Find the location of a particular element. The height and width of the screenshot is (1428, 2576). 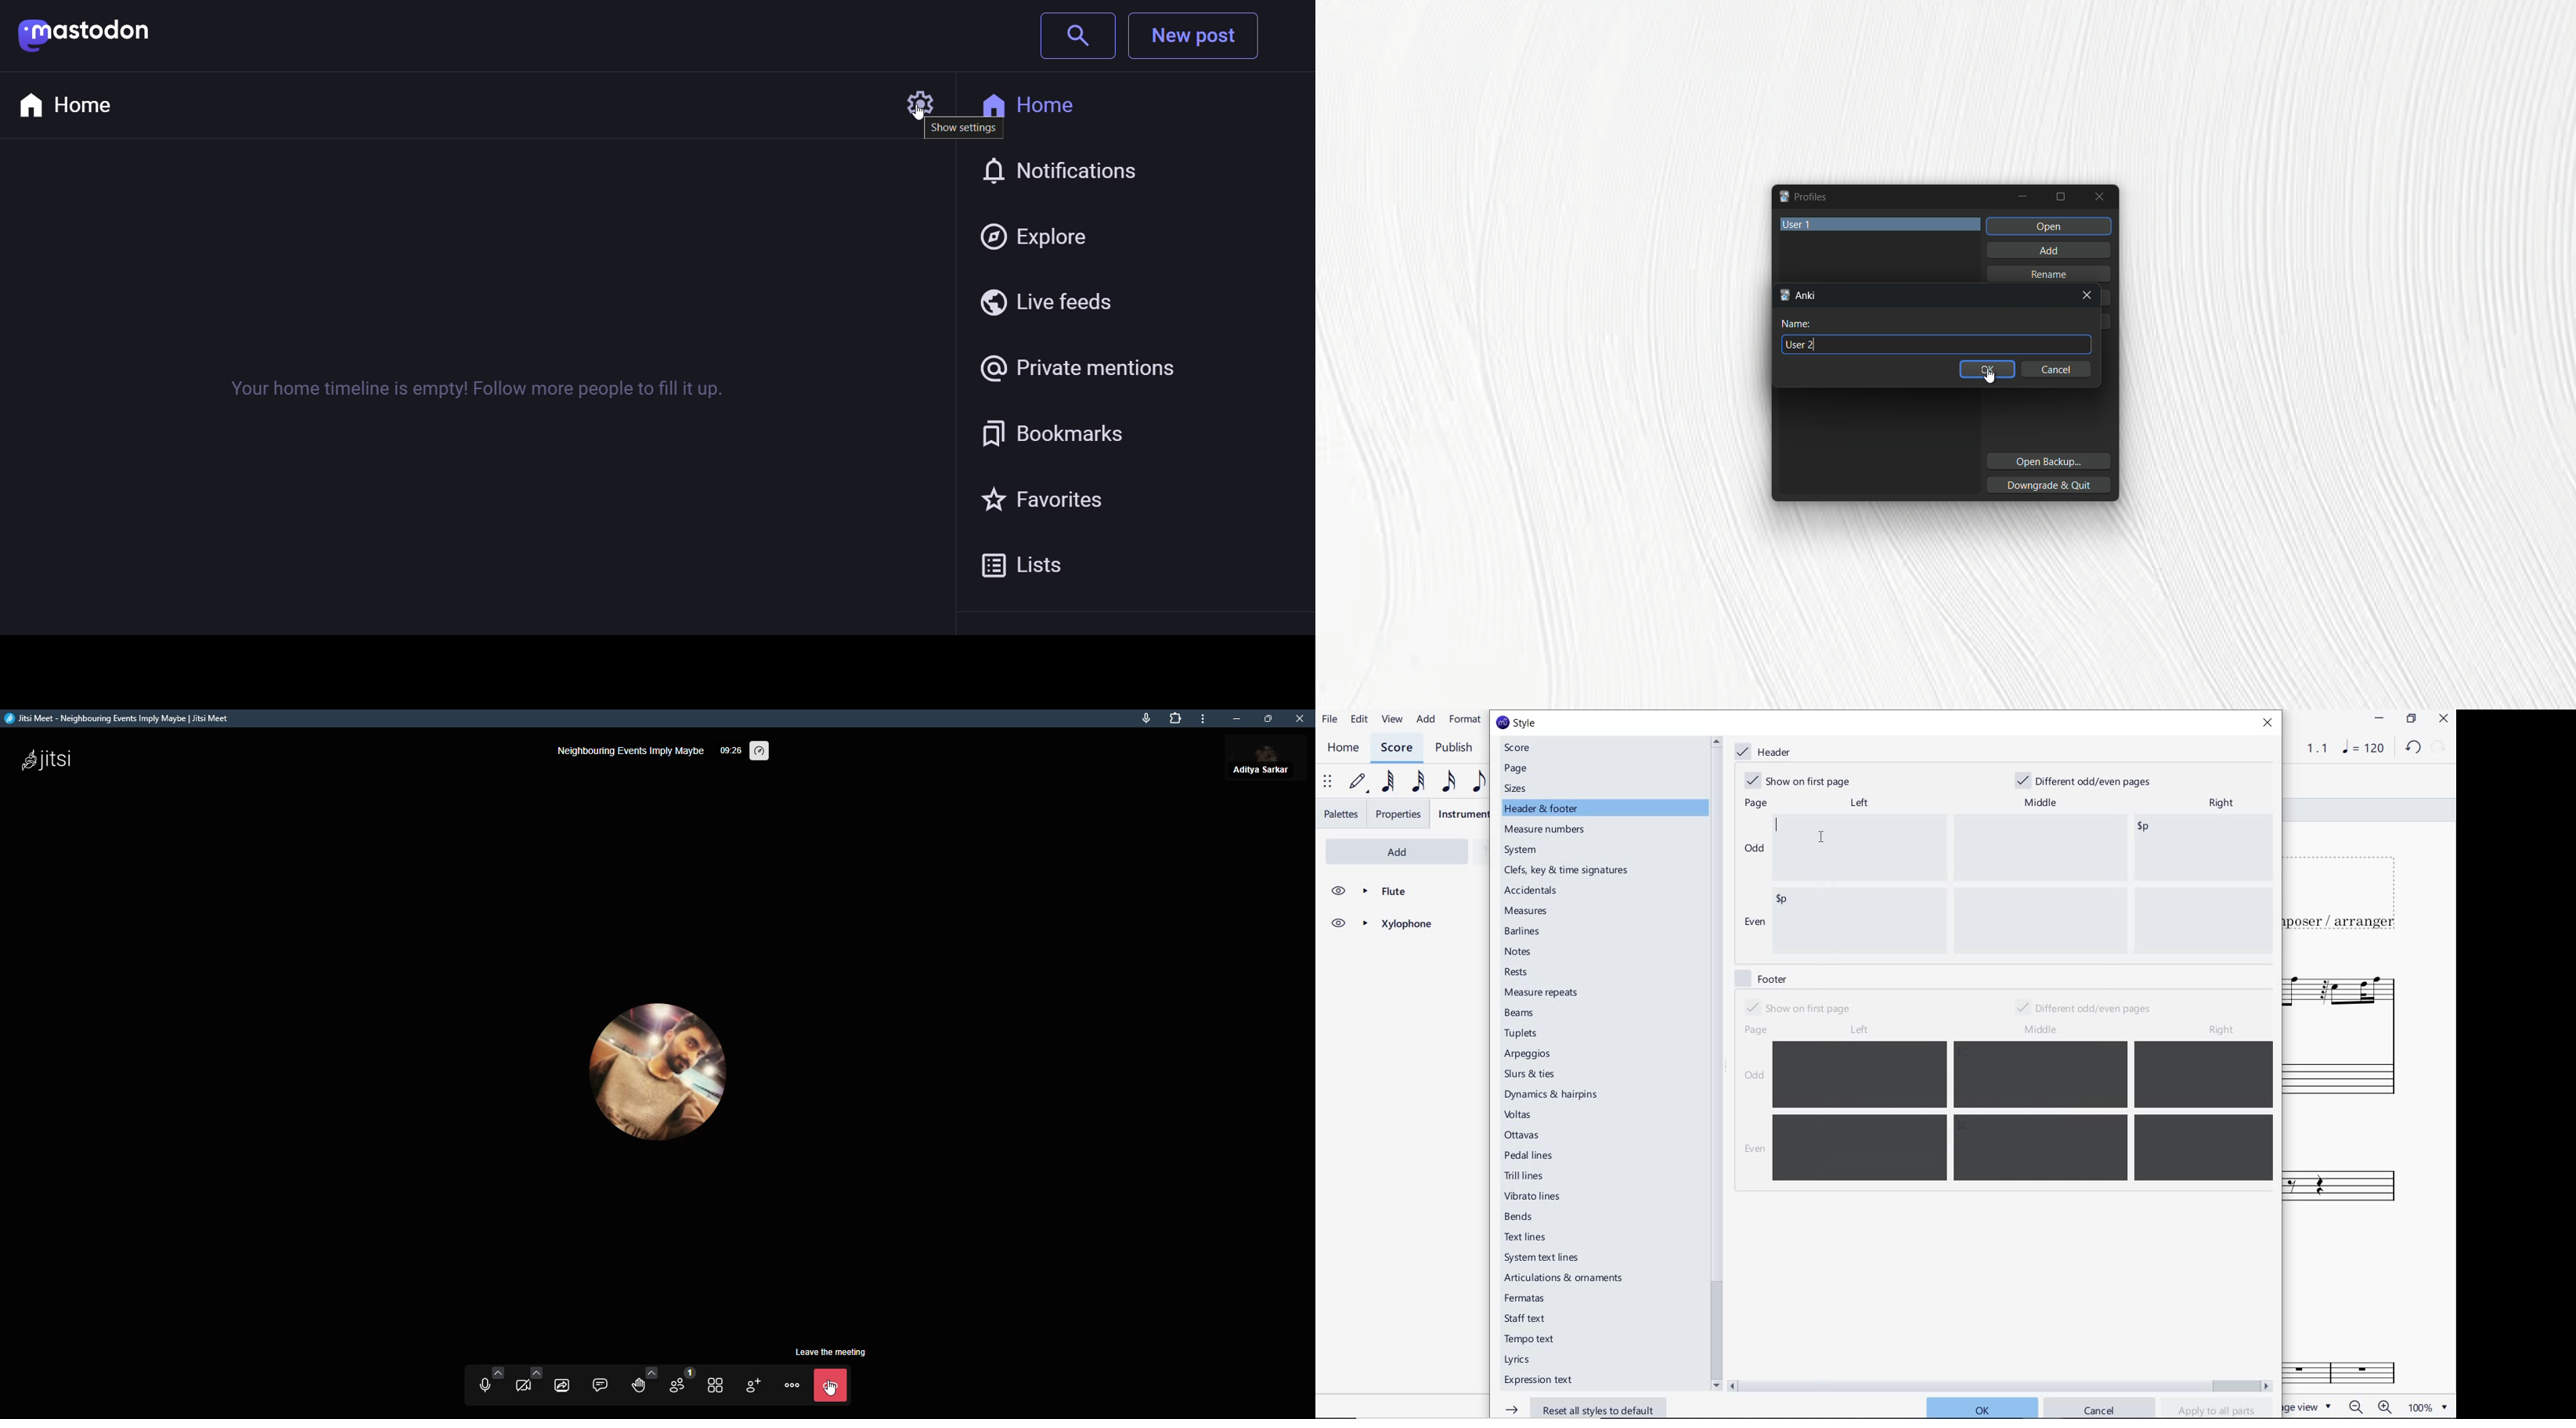

show on first page is located at coordinates (1797, 1007).